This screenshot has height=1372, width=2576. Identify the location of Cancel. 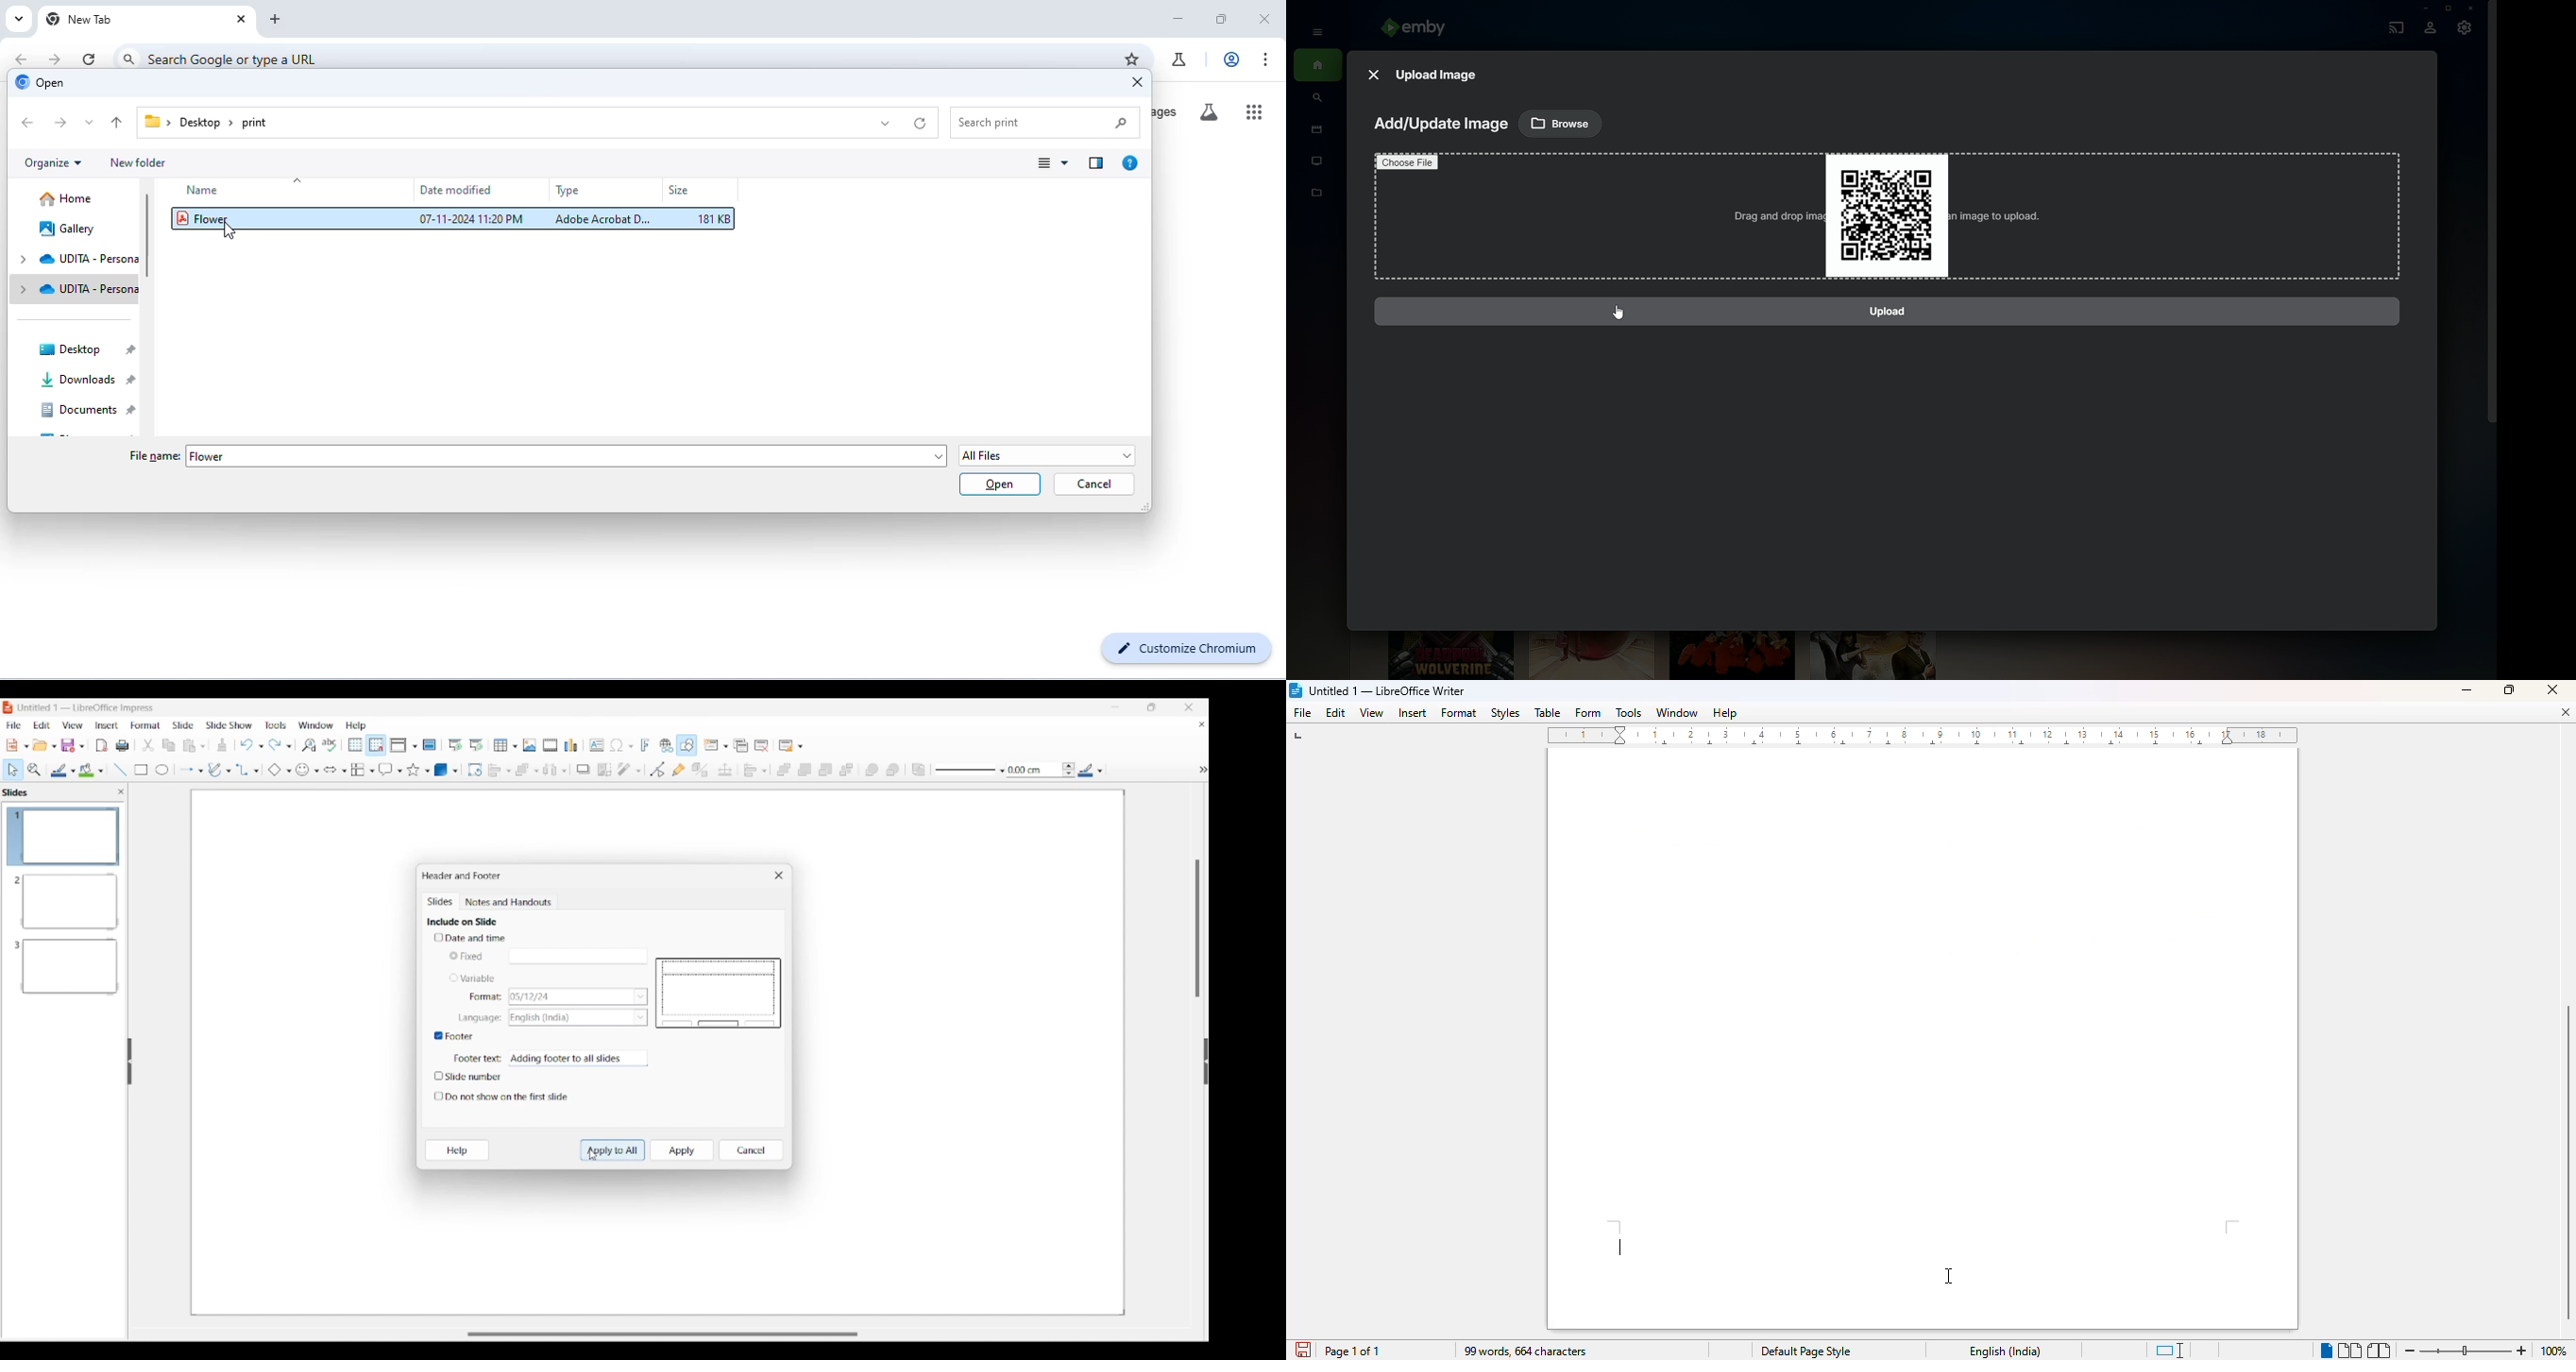
(750, 1150).